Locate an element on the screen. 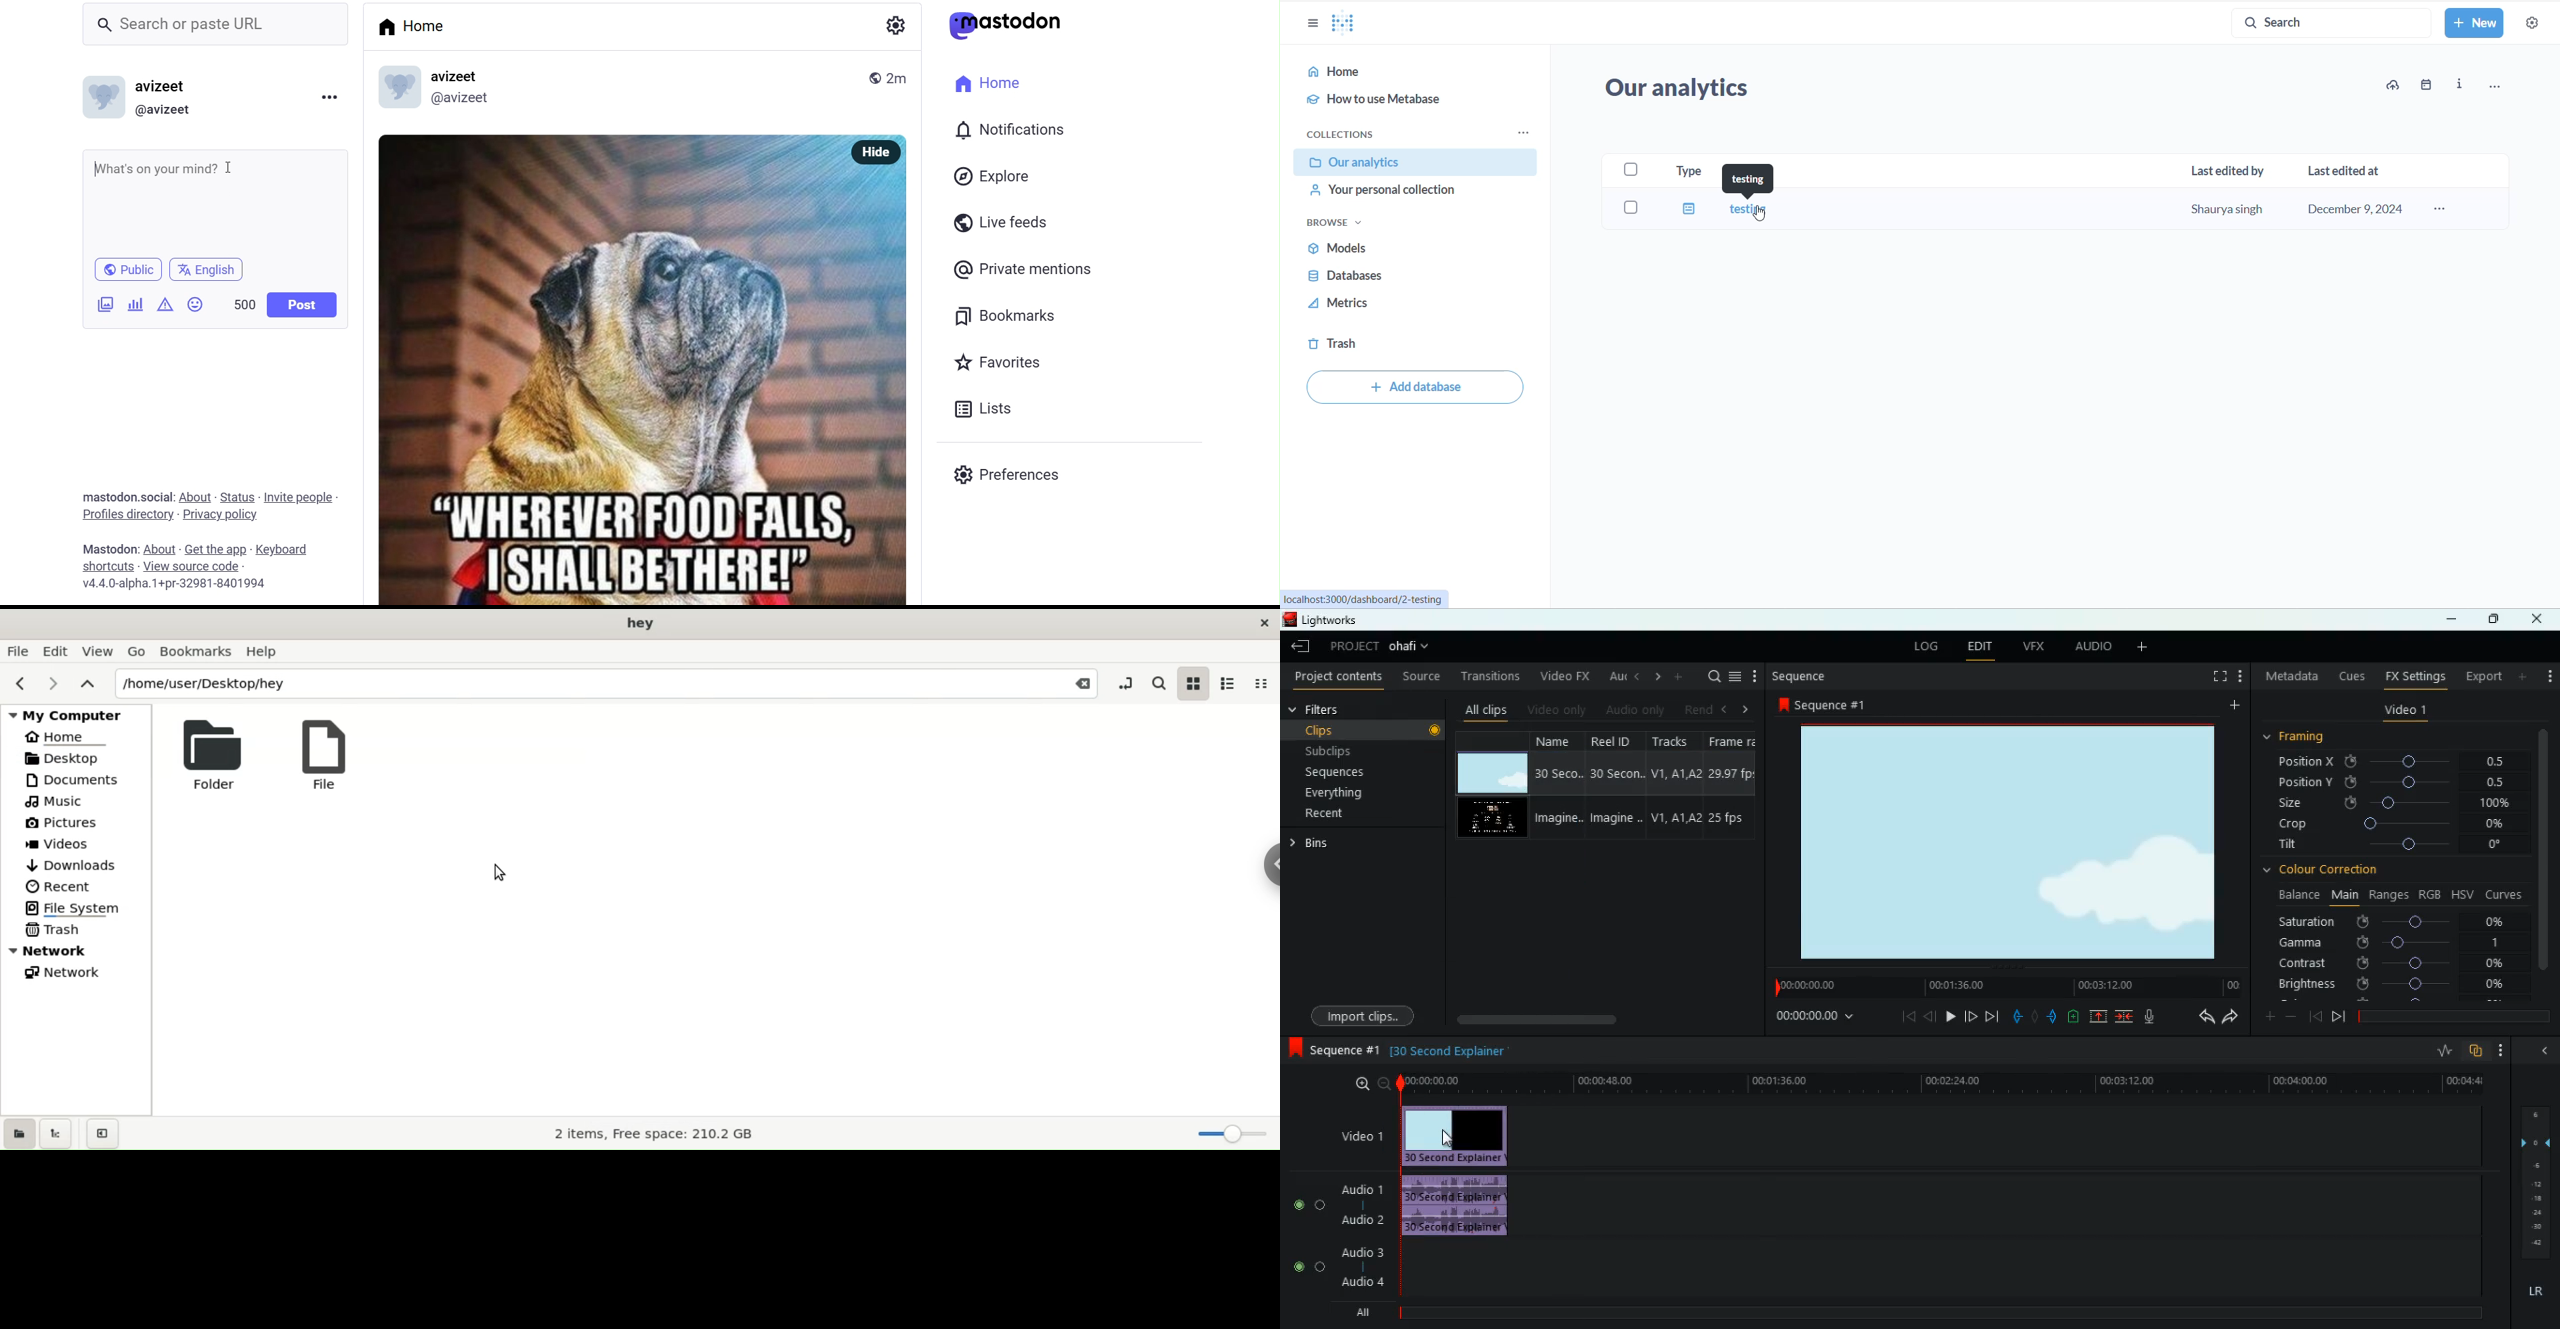  beggining is located at coordinates (2314, 1015).